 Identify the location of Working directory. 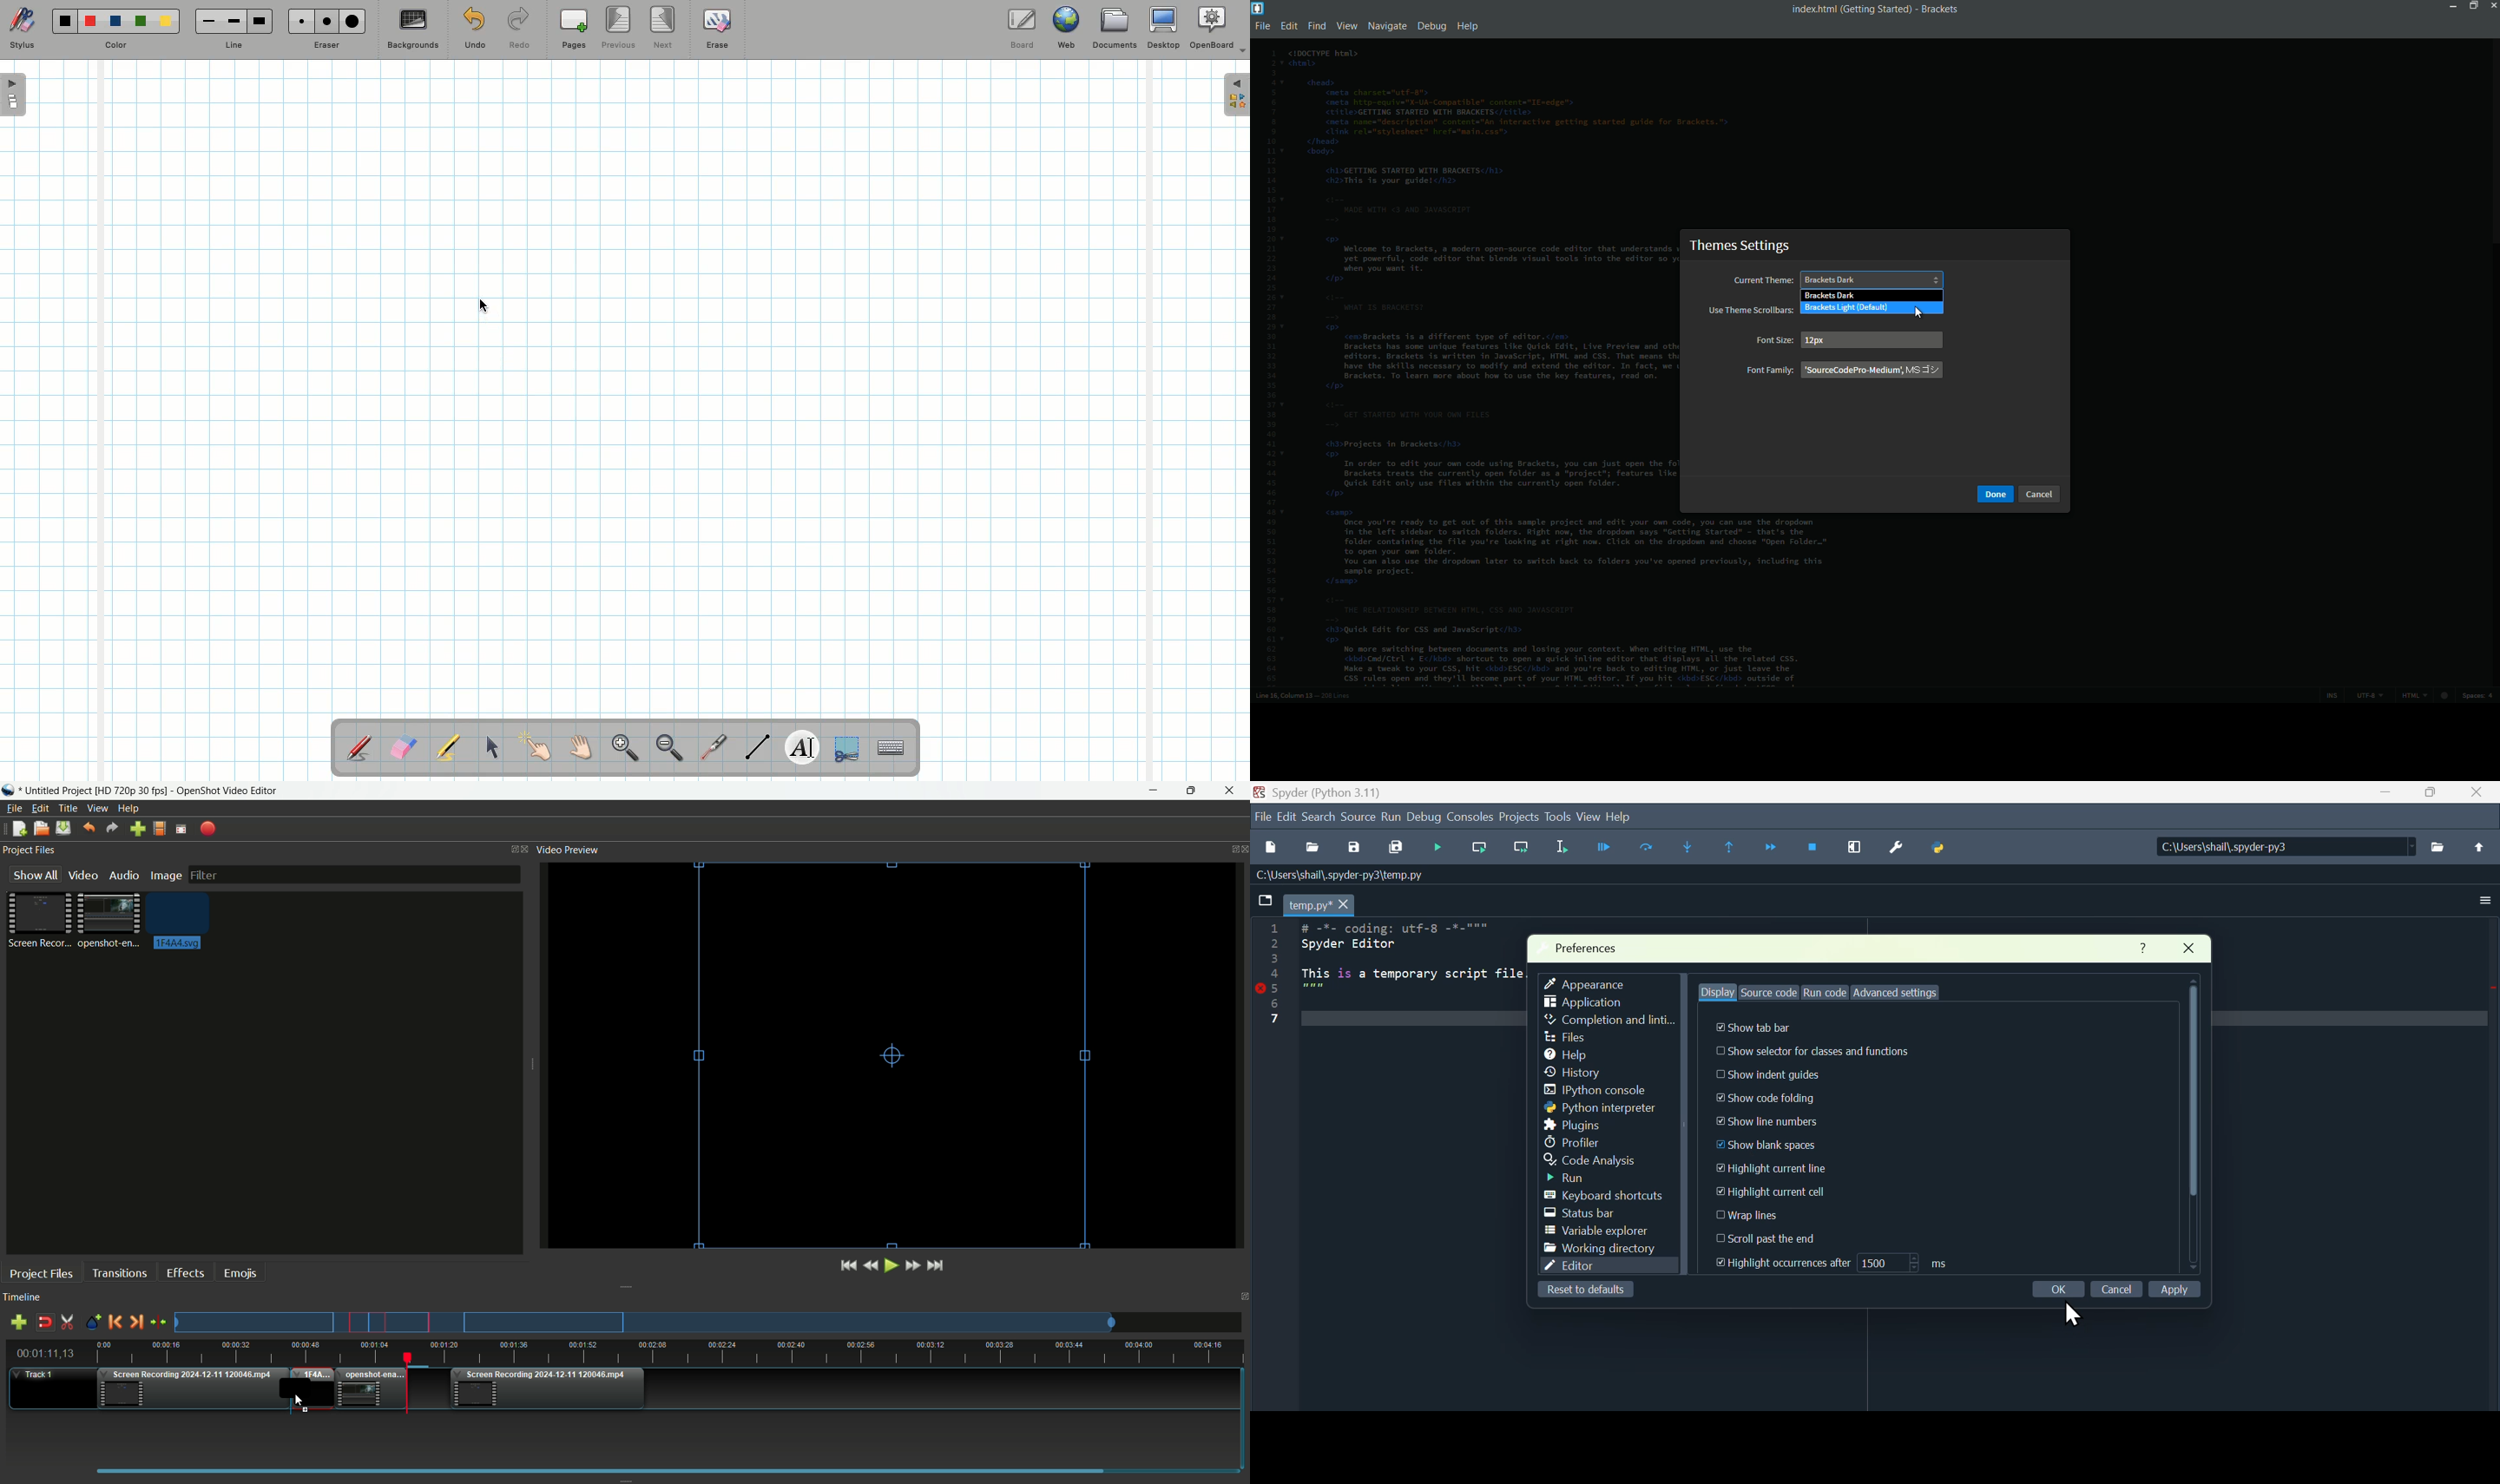
(1600, 1248).